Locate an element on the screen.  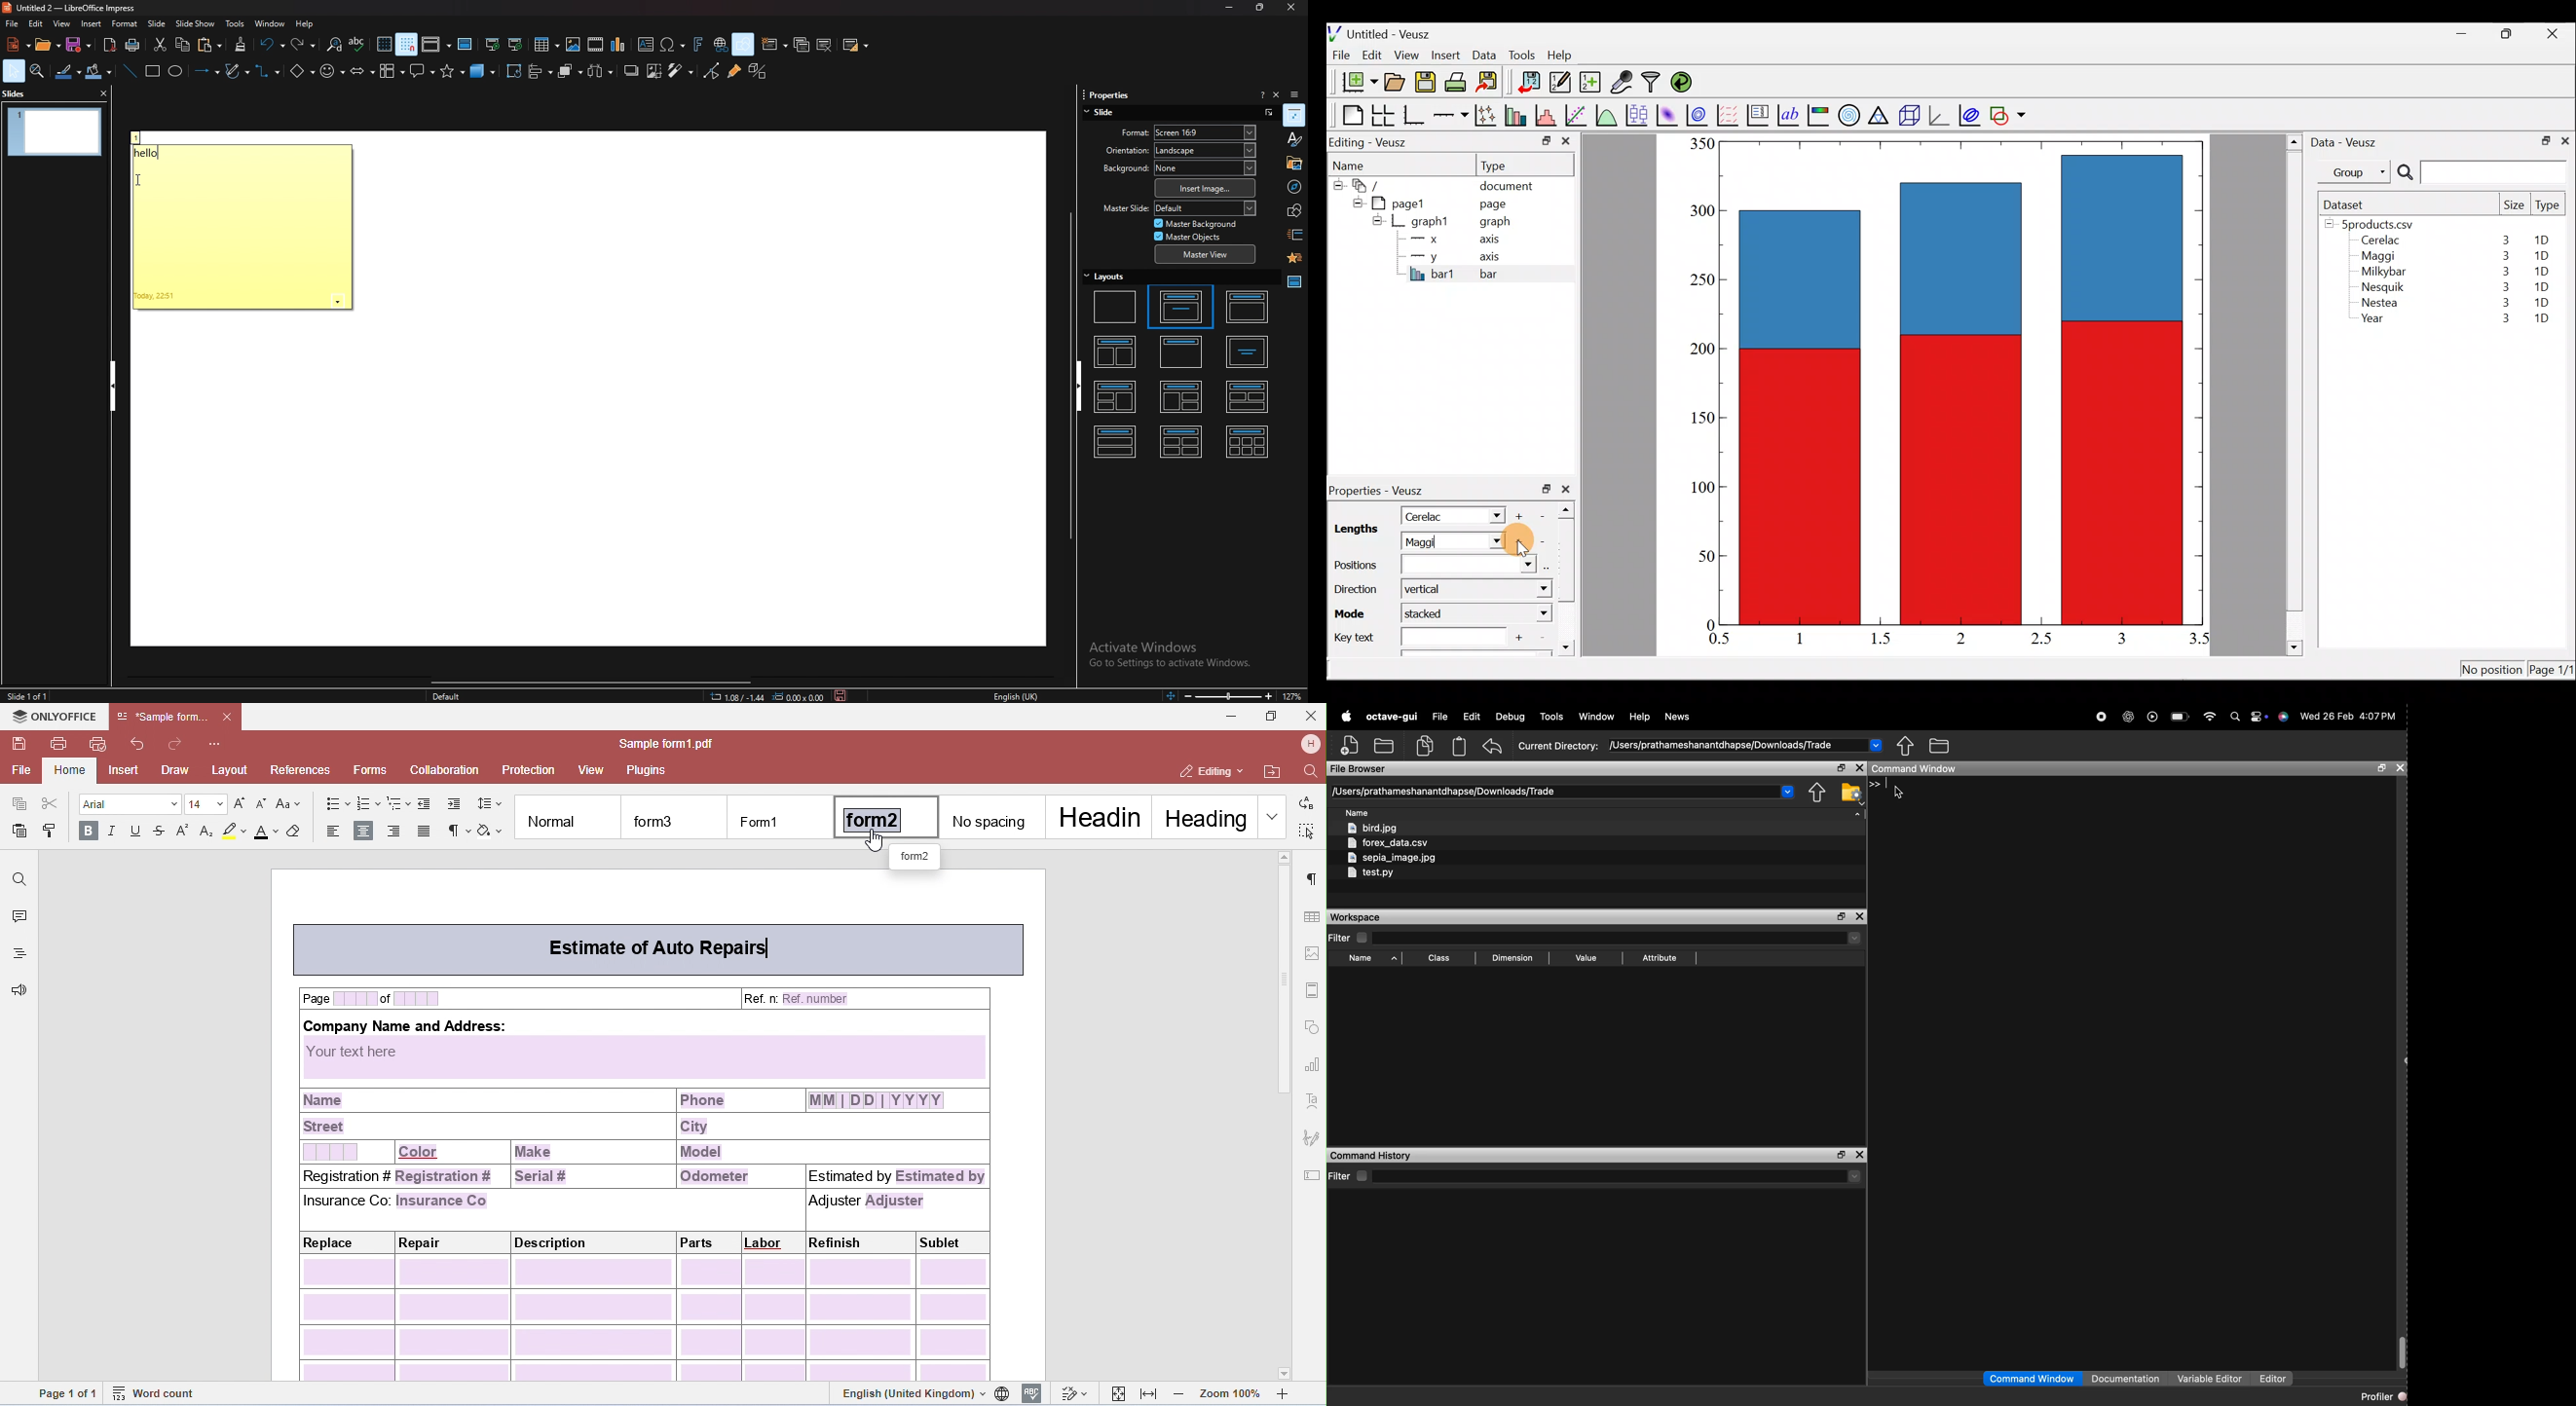
start from current slide is located at coordinates (515, 45).